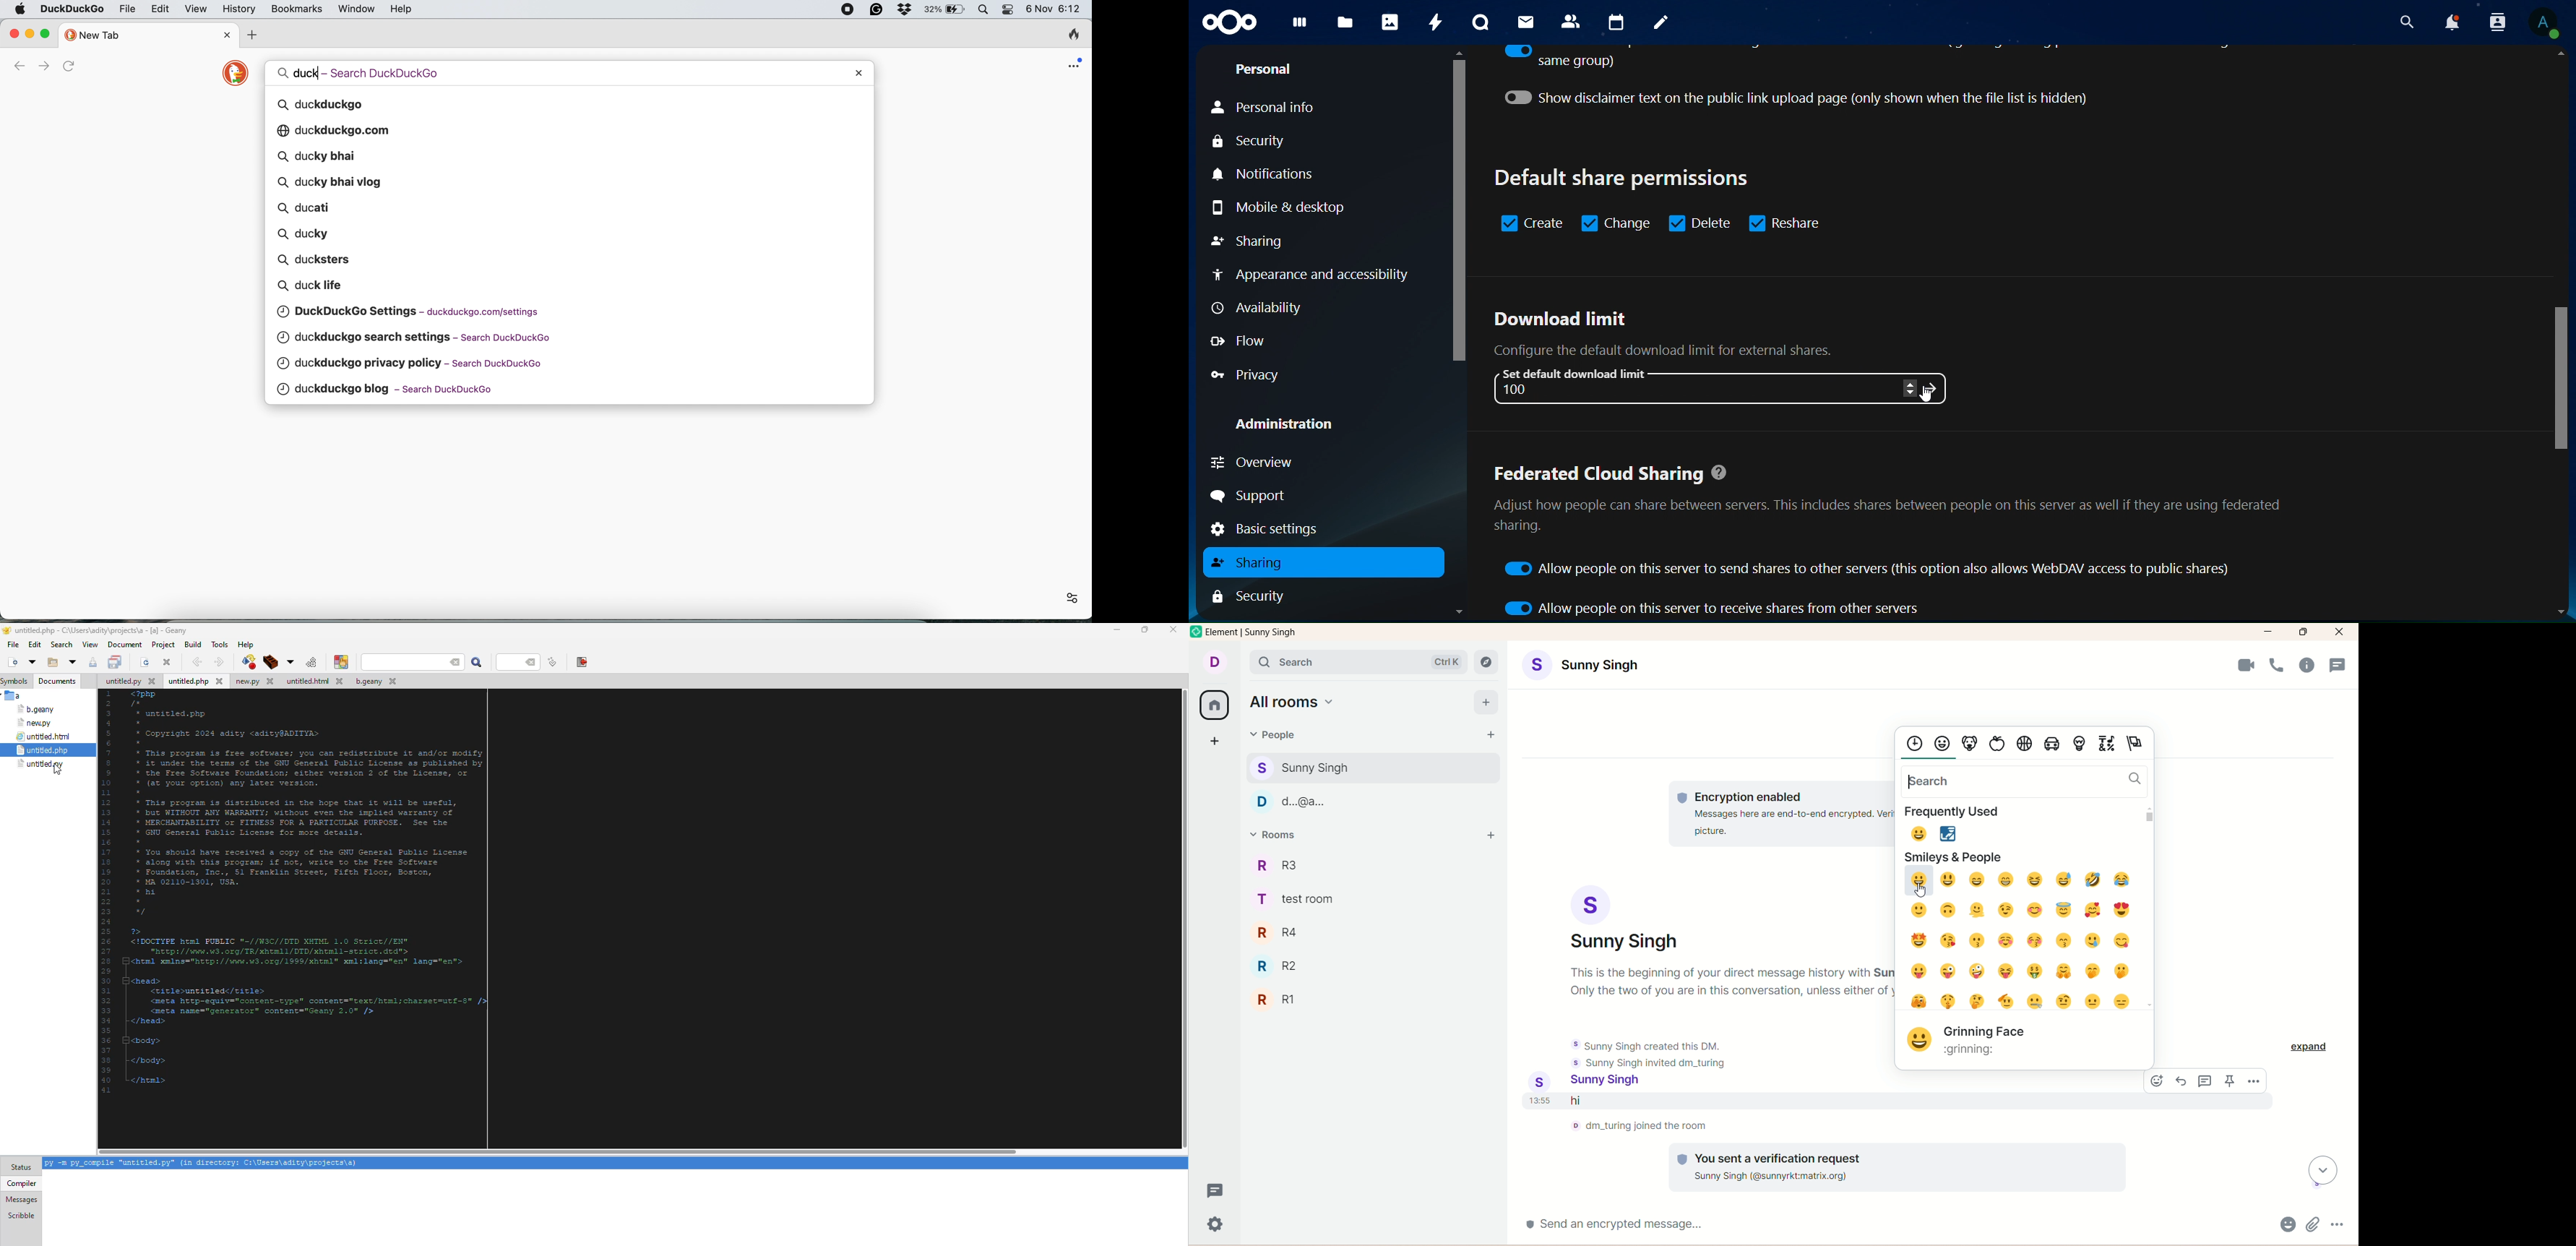 This screenshot has width=2576, height=1260. I want to click on show disclaimer text on the public link upload page, so click(1813, 98).